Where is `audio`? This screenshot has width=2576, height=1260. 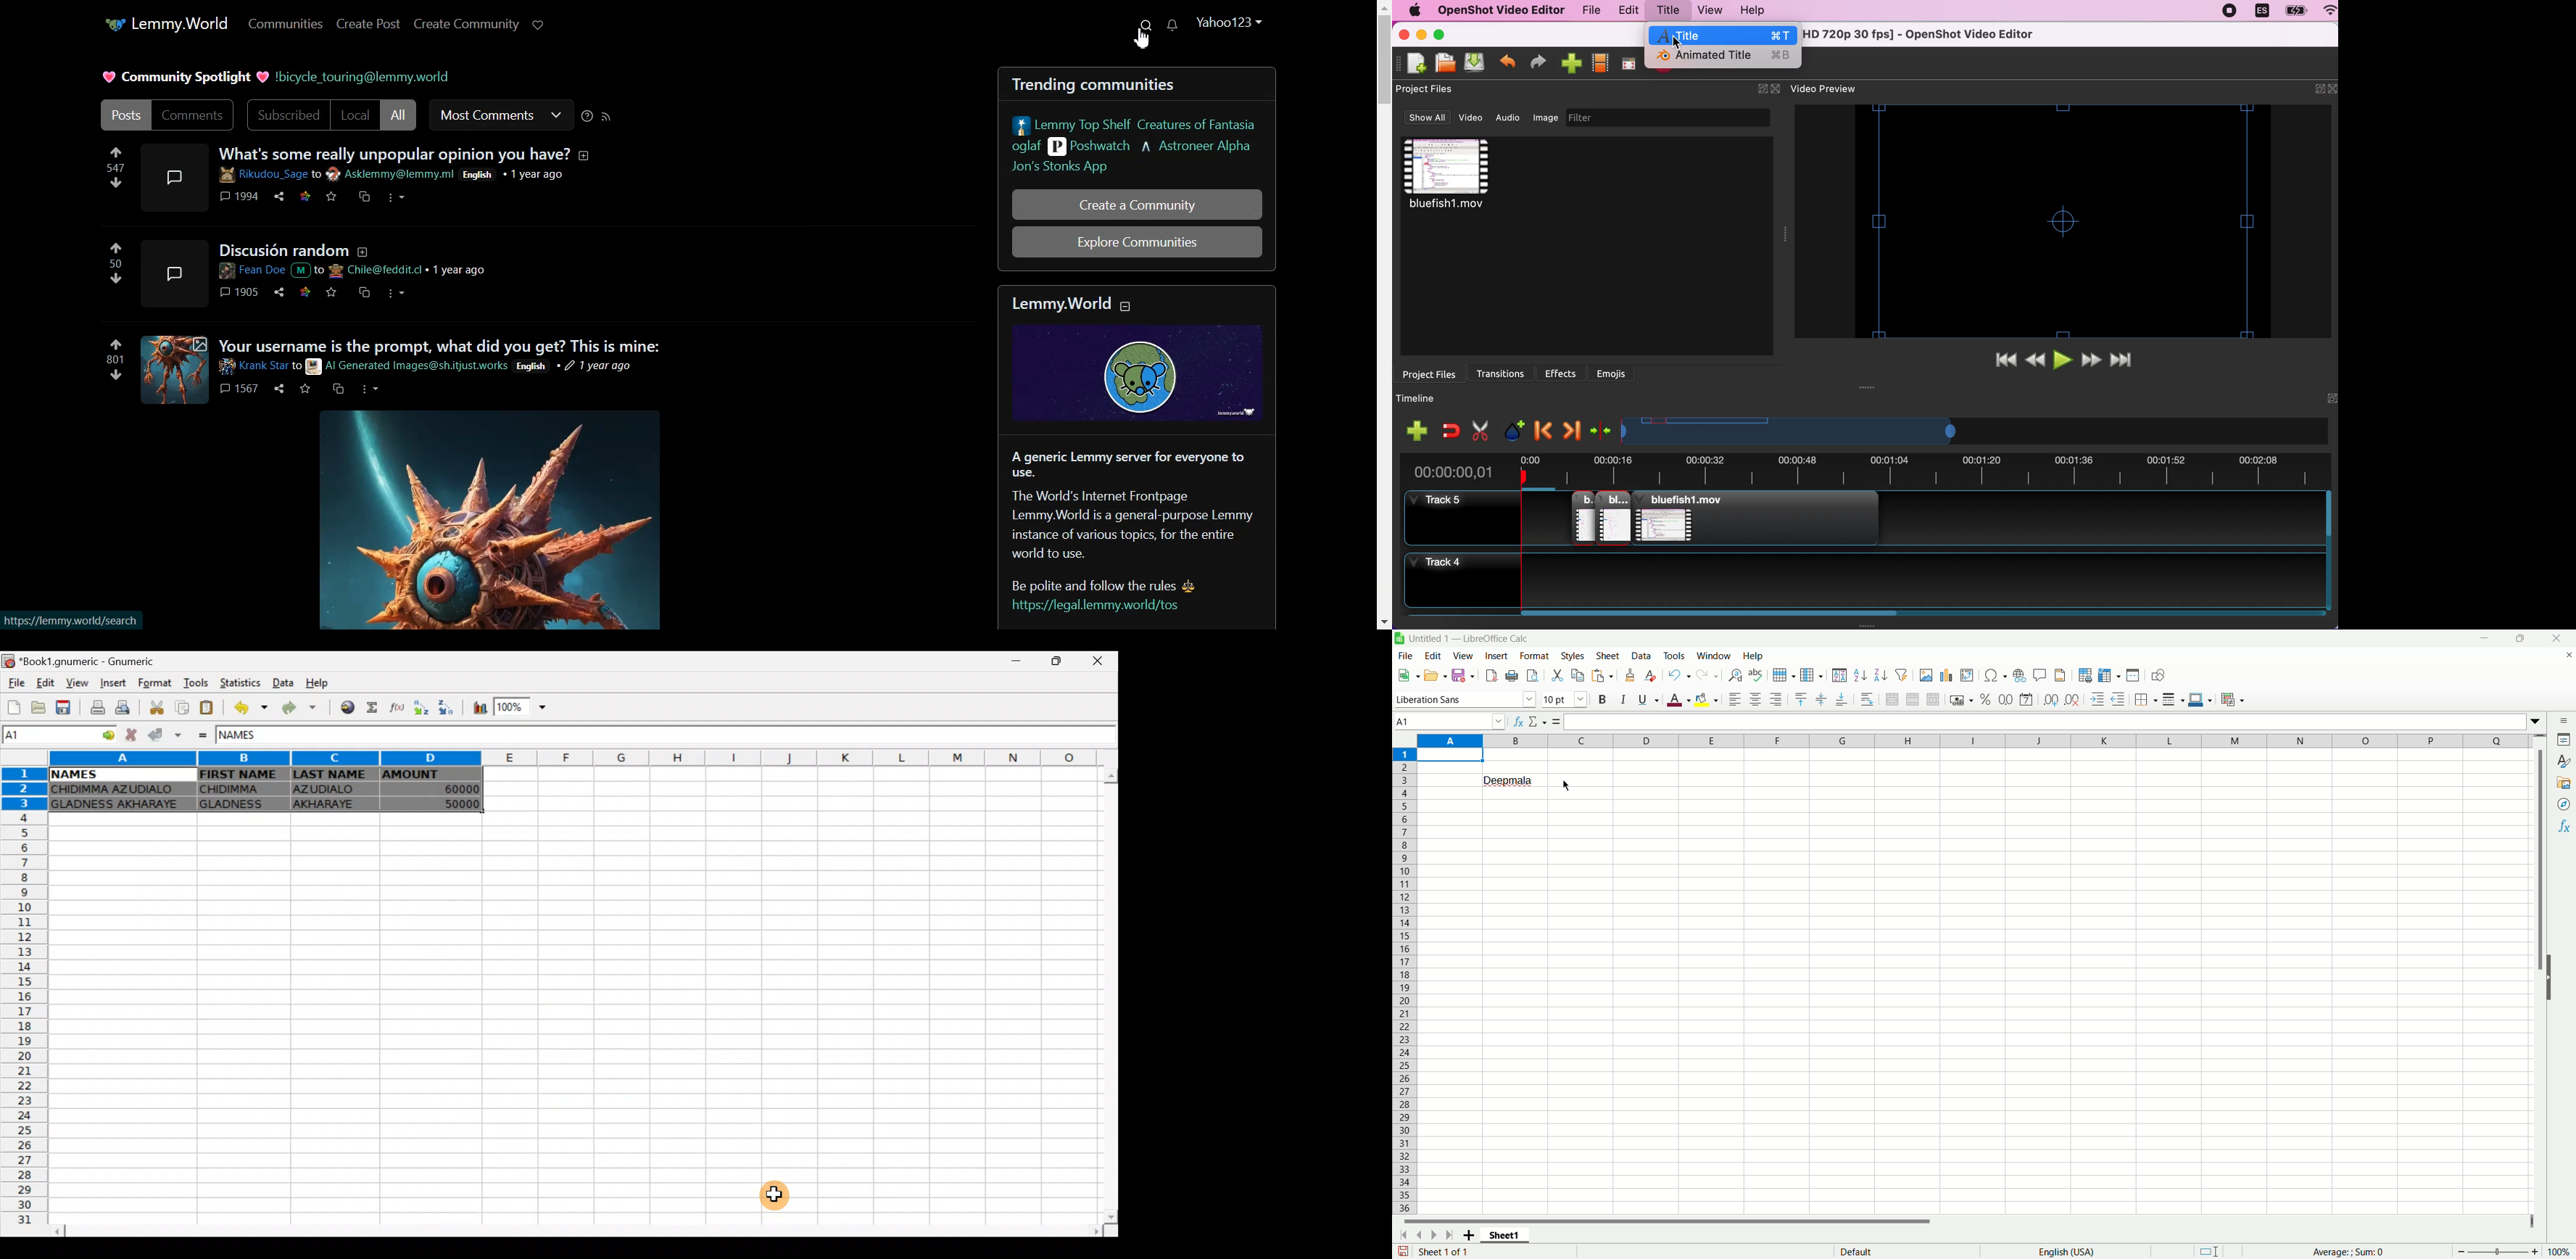 audio is located at coordinates (1511, 118).